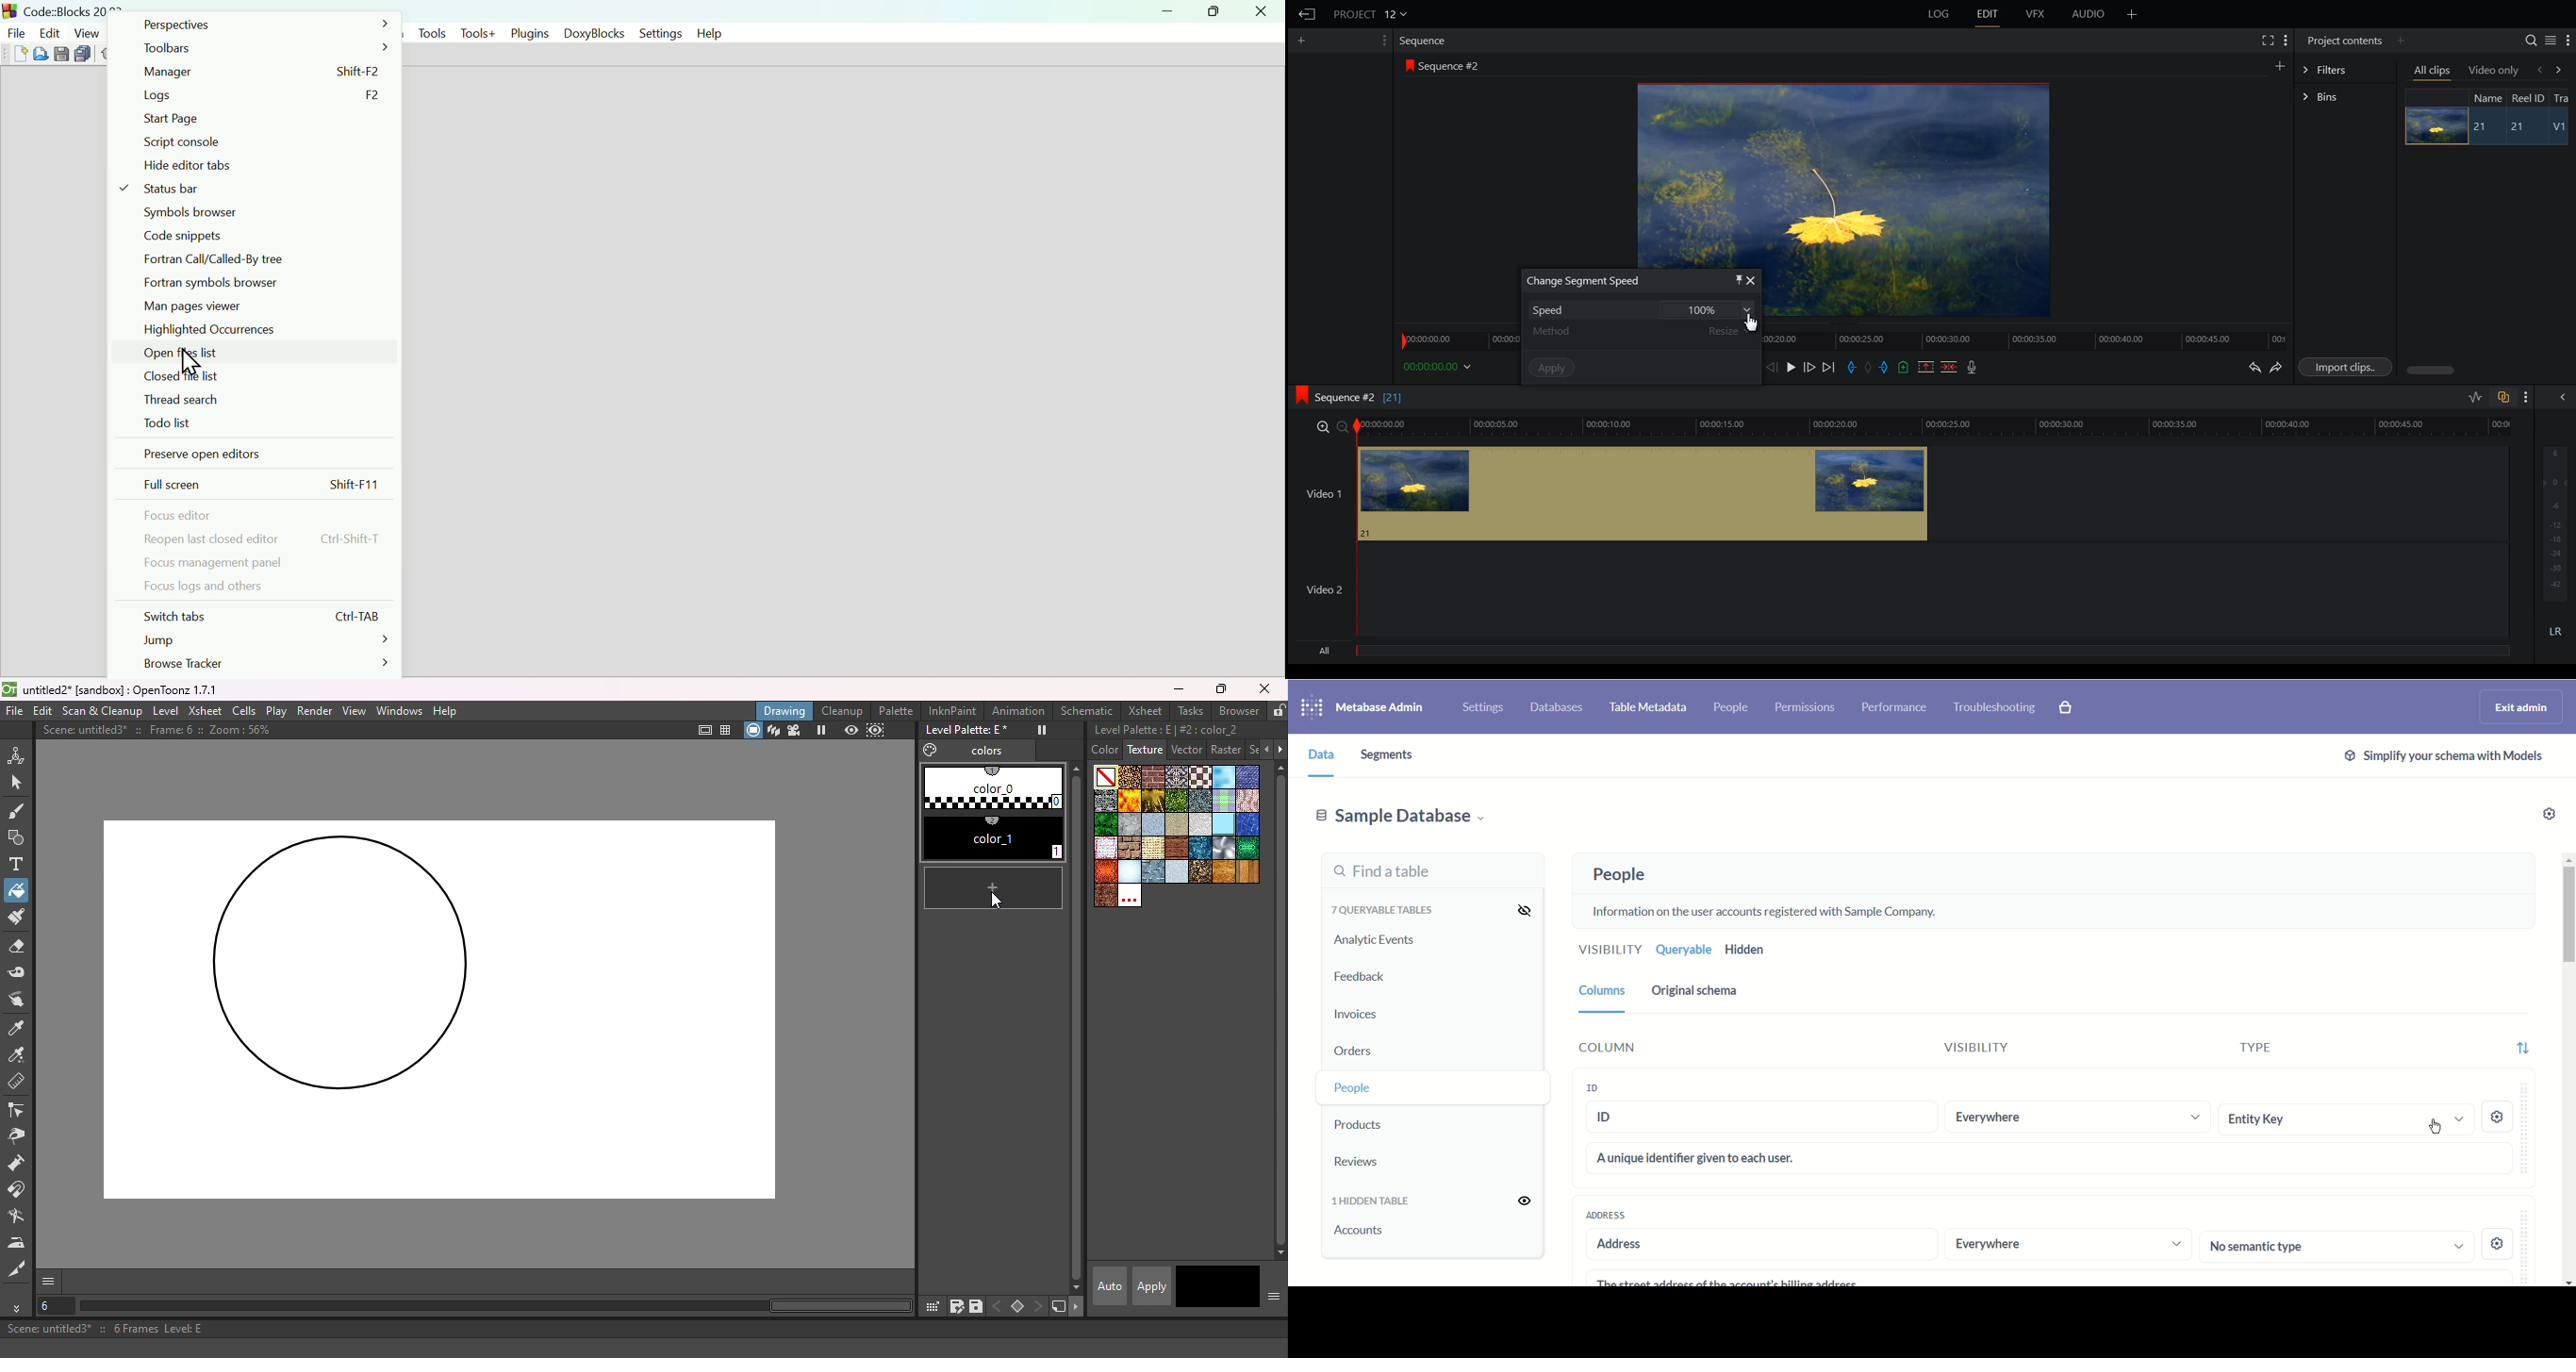 This screenshot has height=1372, width=2576. I want to click on Feedback, so click(1362, 978).